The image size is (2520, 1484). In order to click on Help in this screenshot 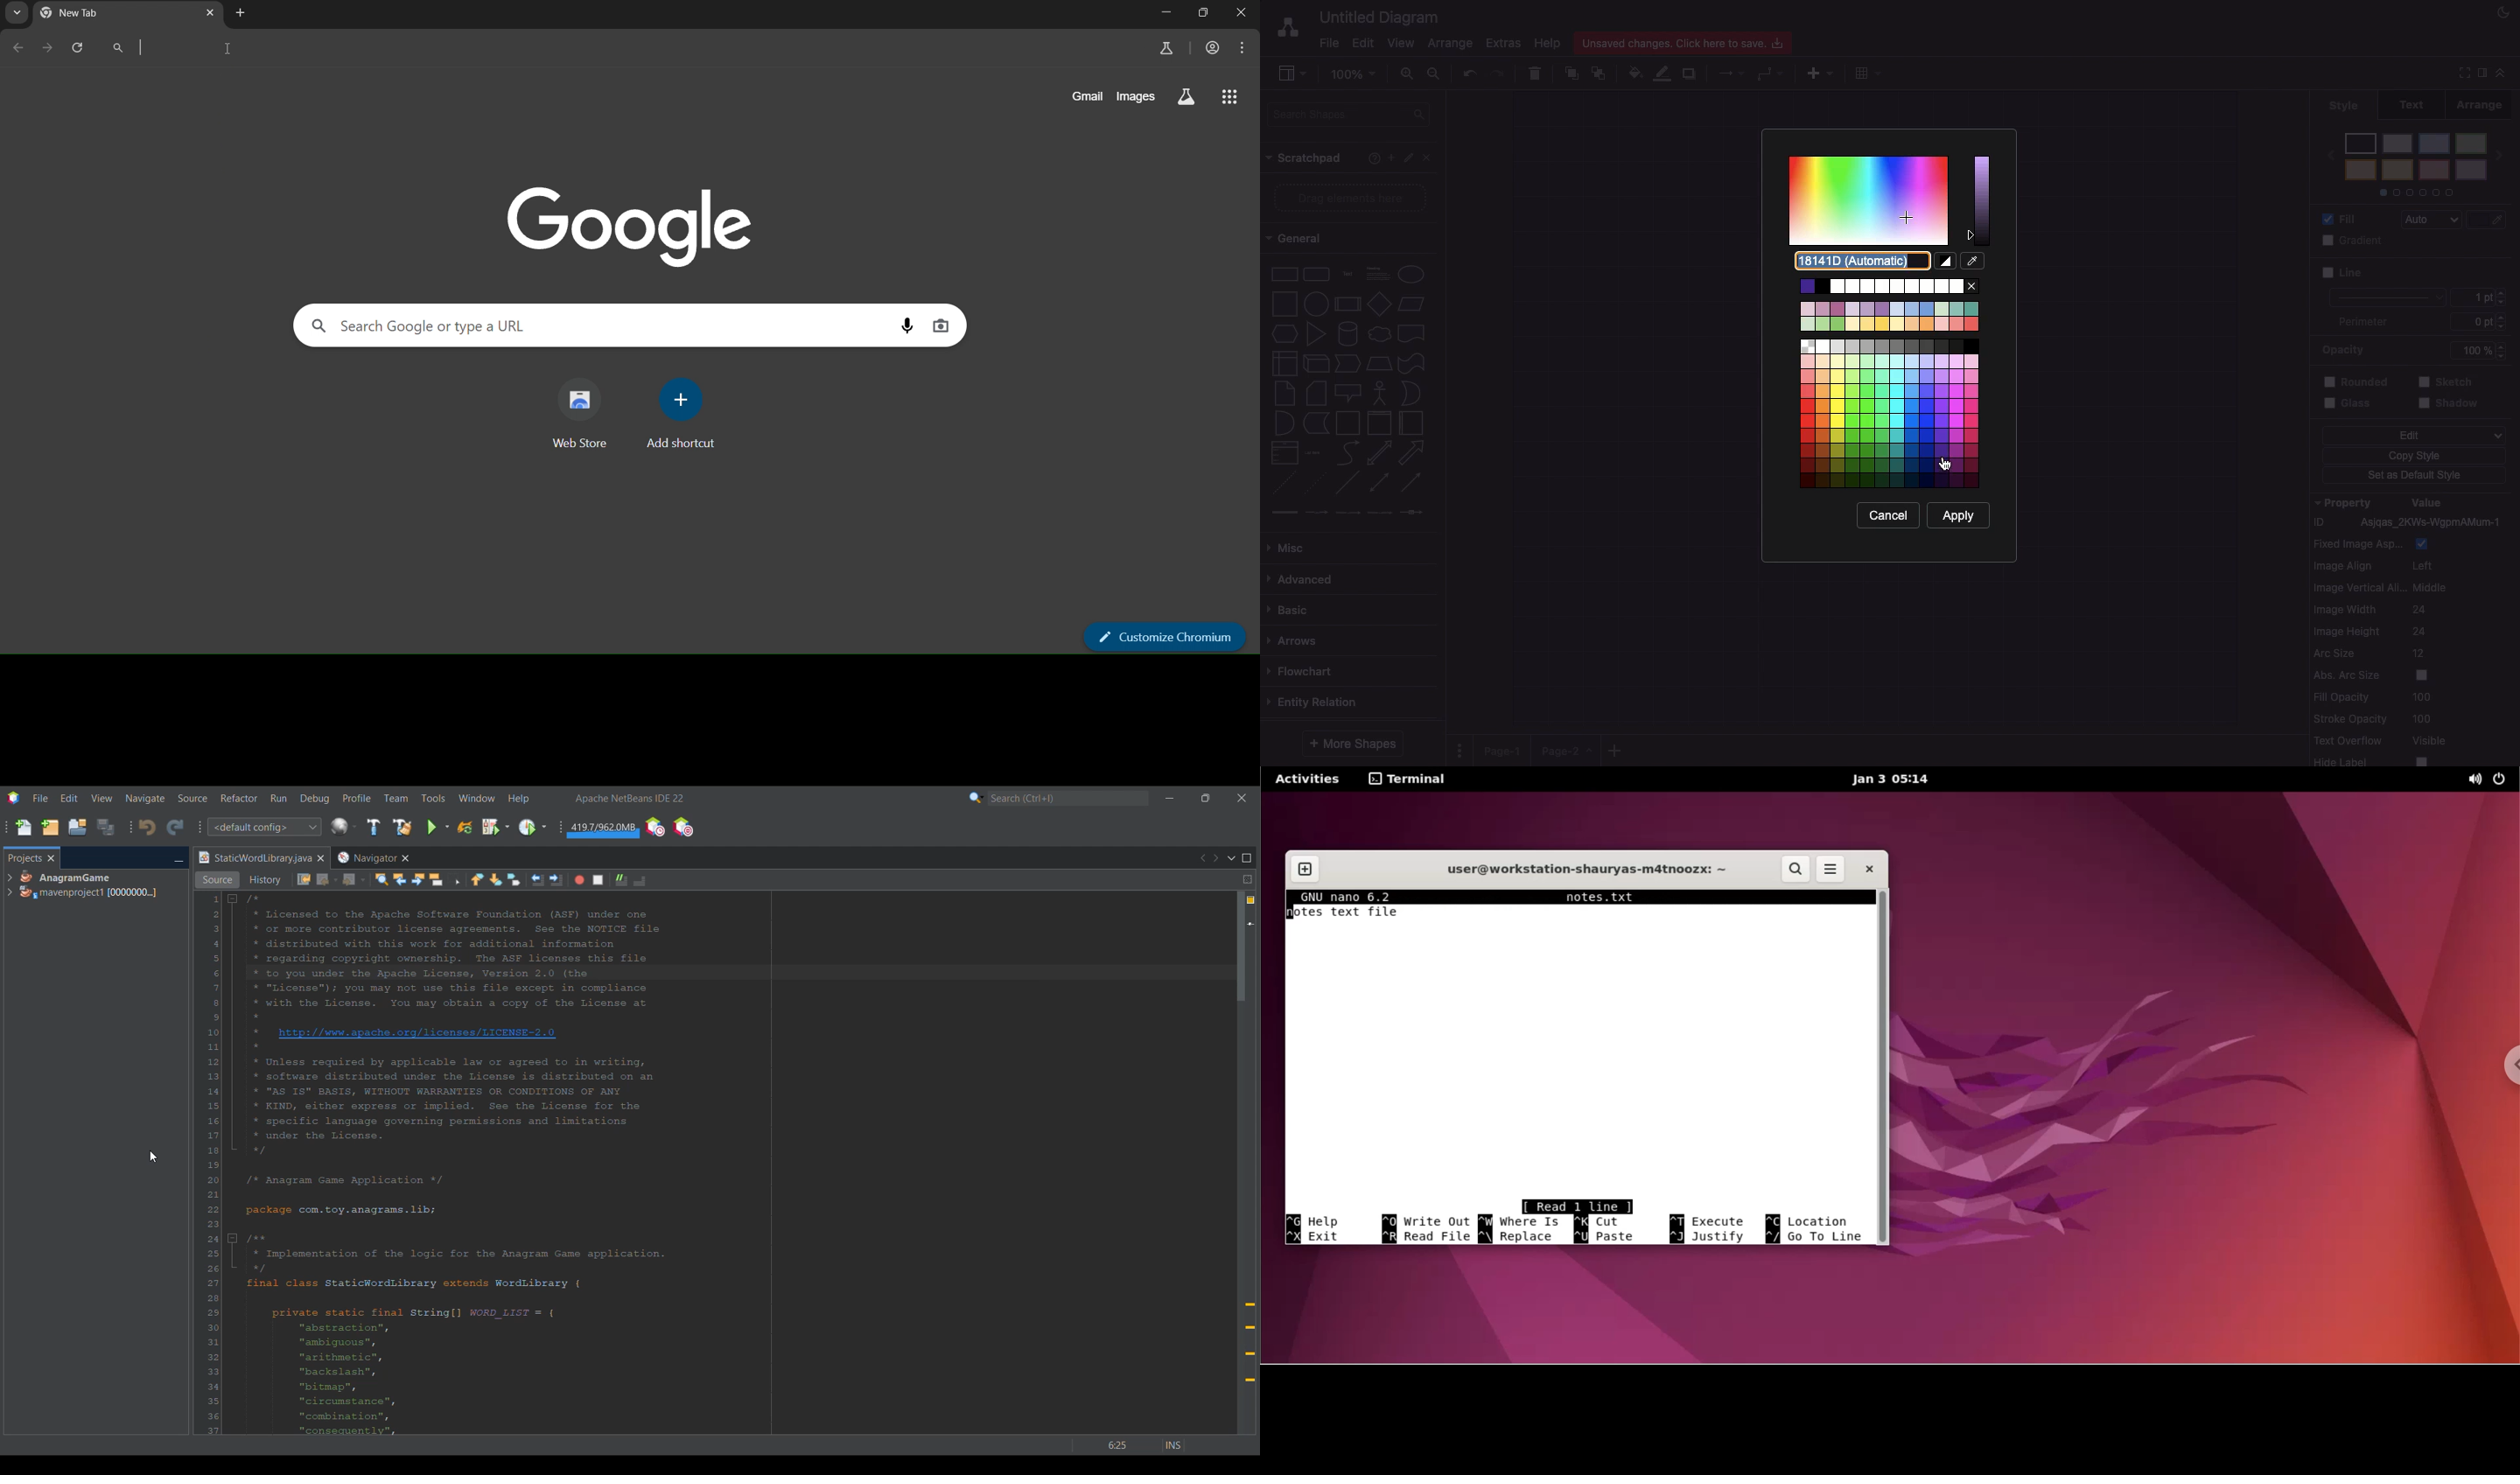, I will do `click(1548, 43)`.